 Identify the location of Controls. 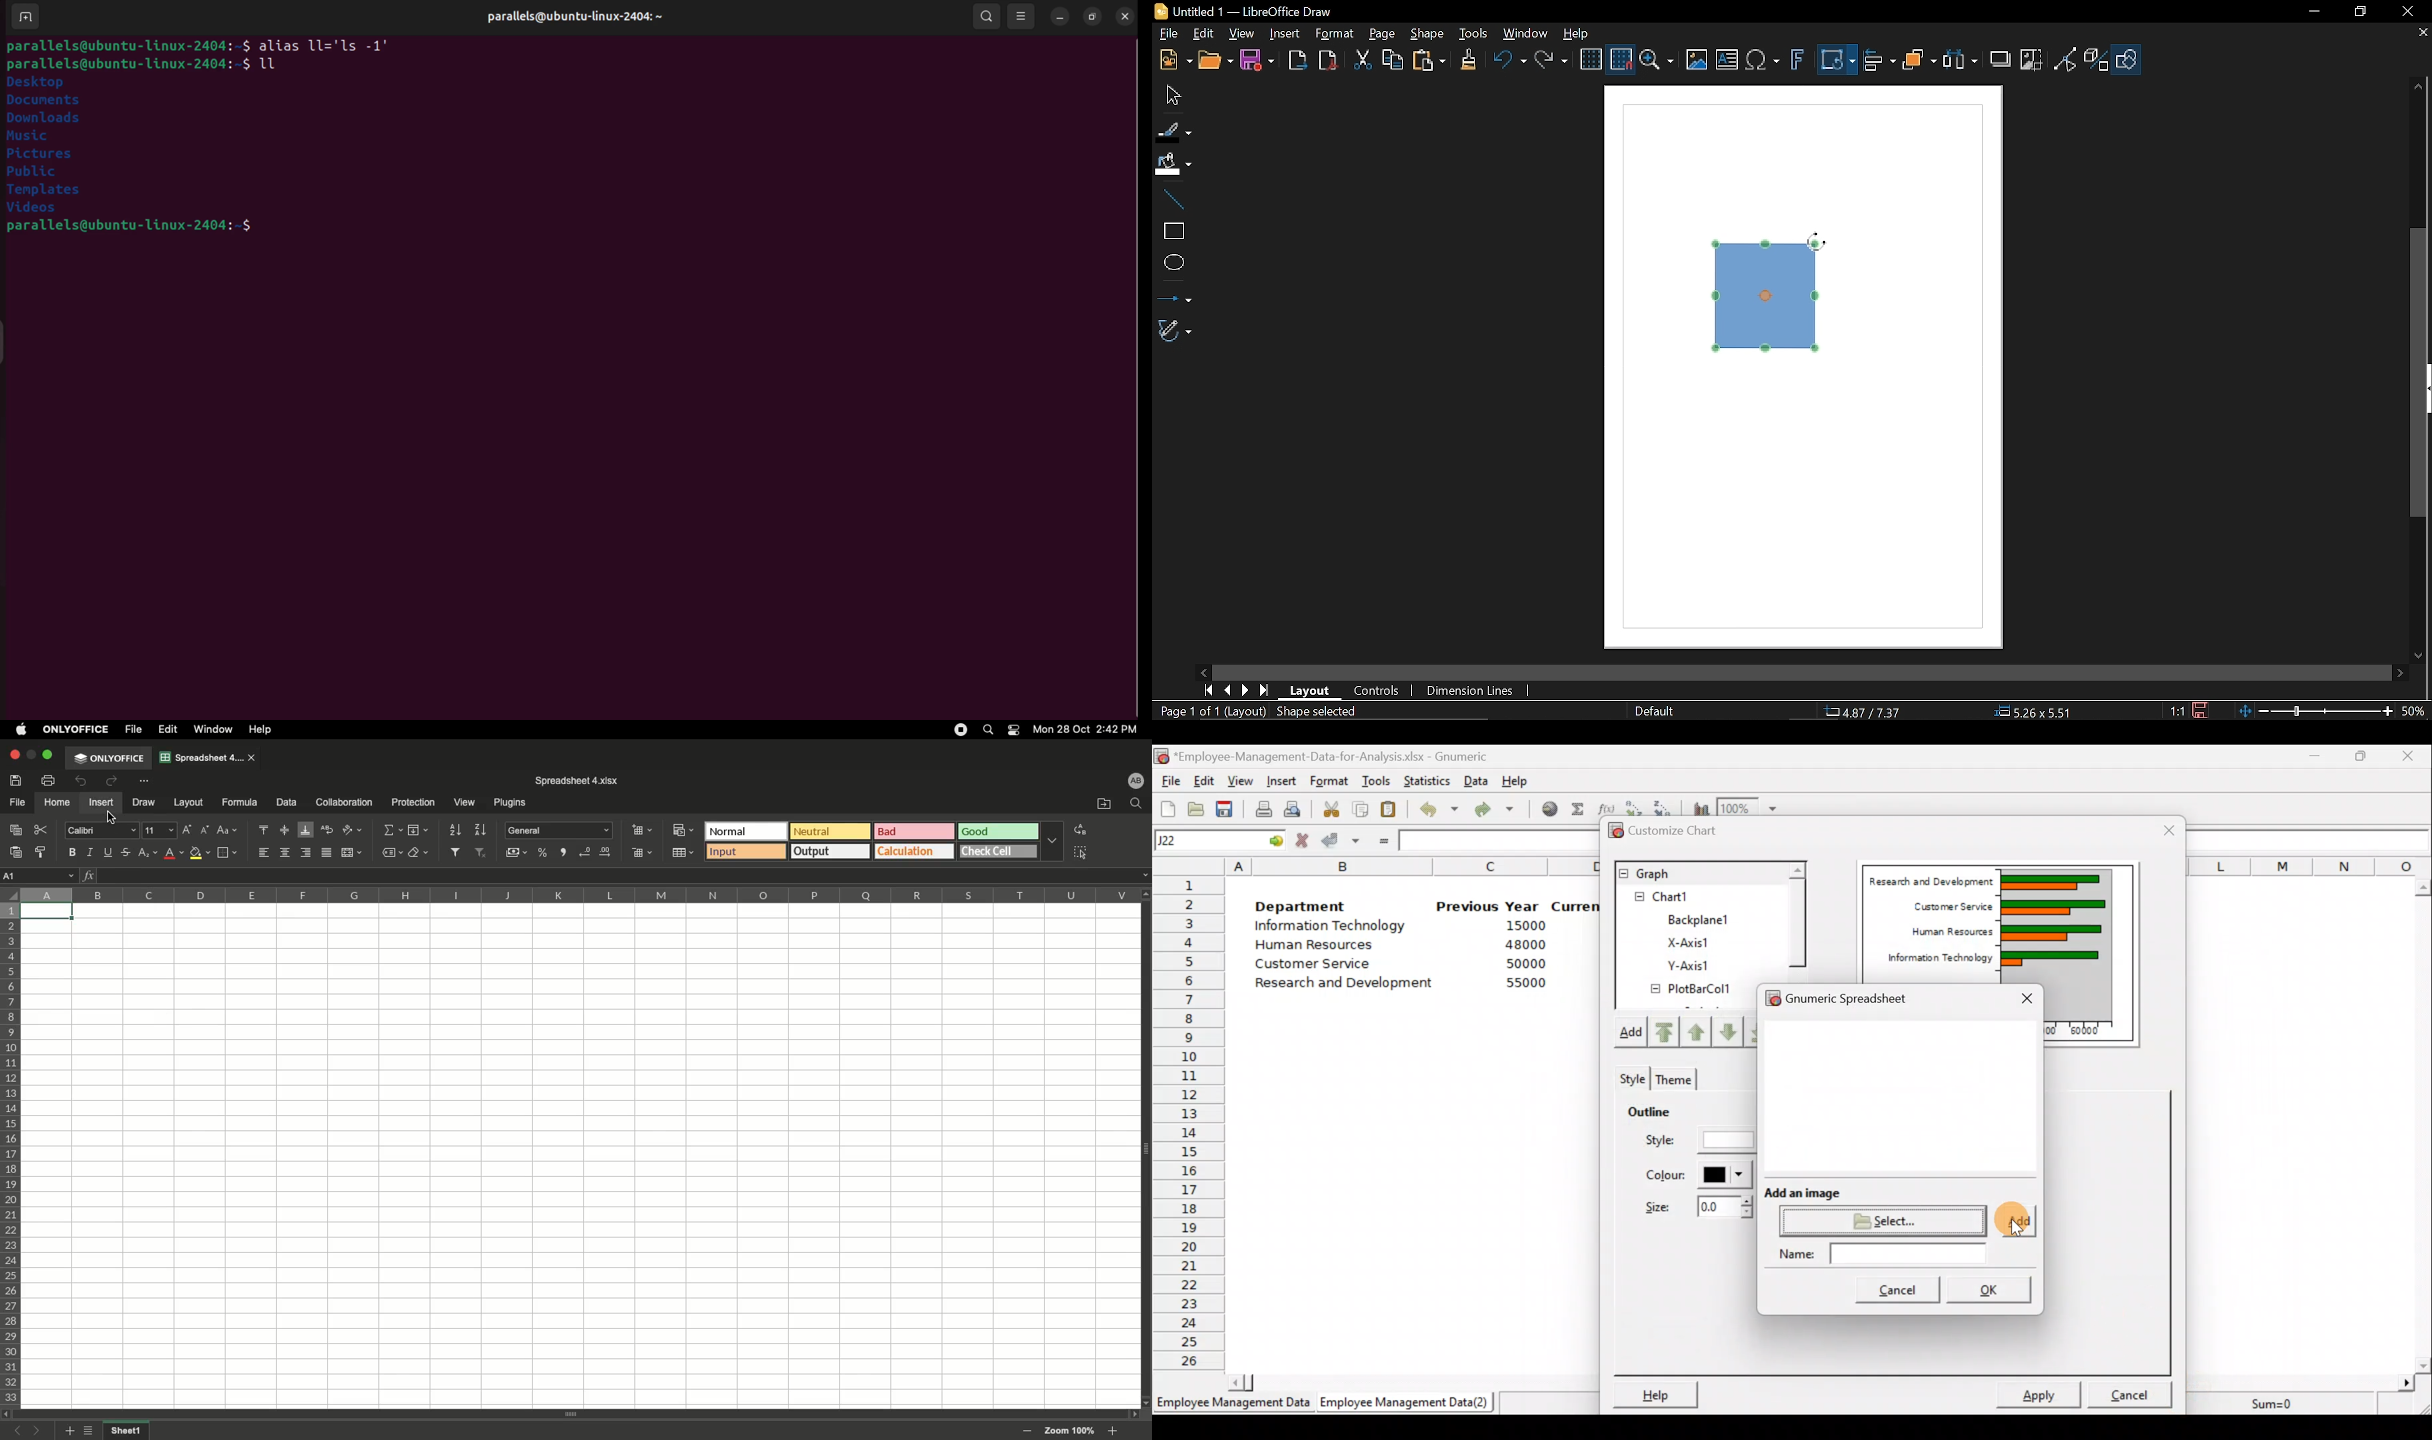
(1376, 691).